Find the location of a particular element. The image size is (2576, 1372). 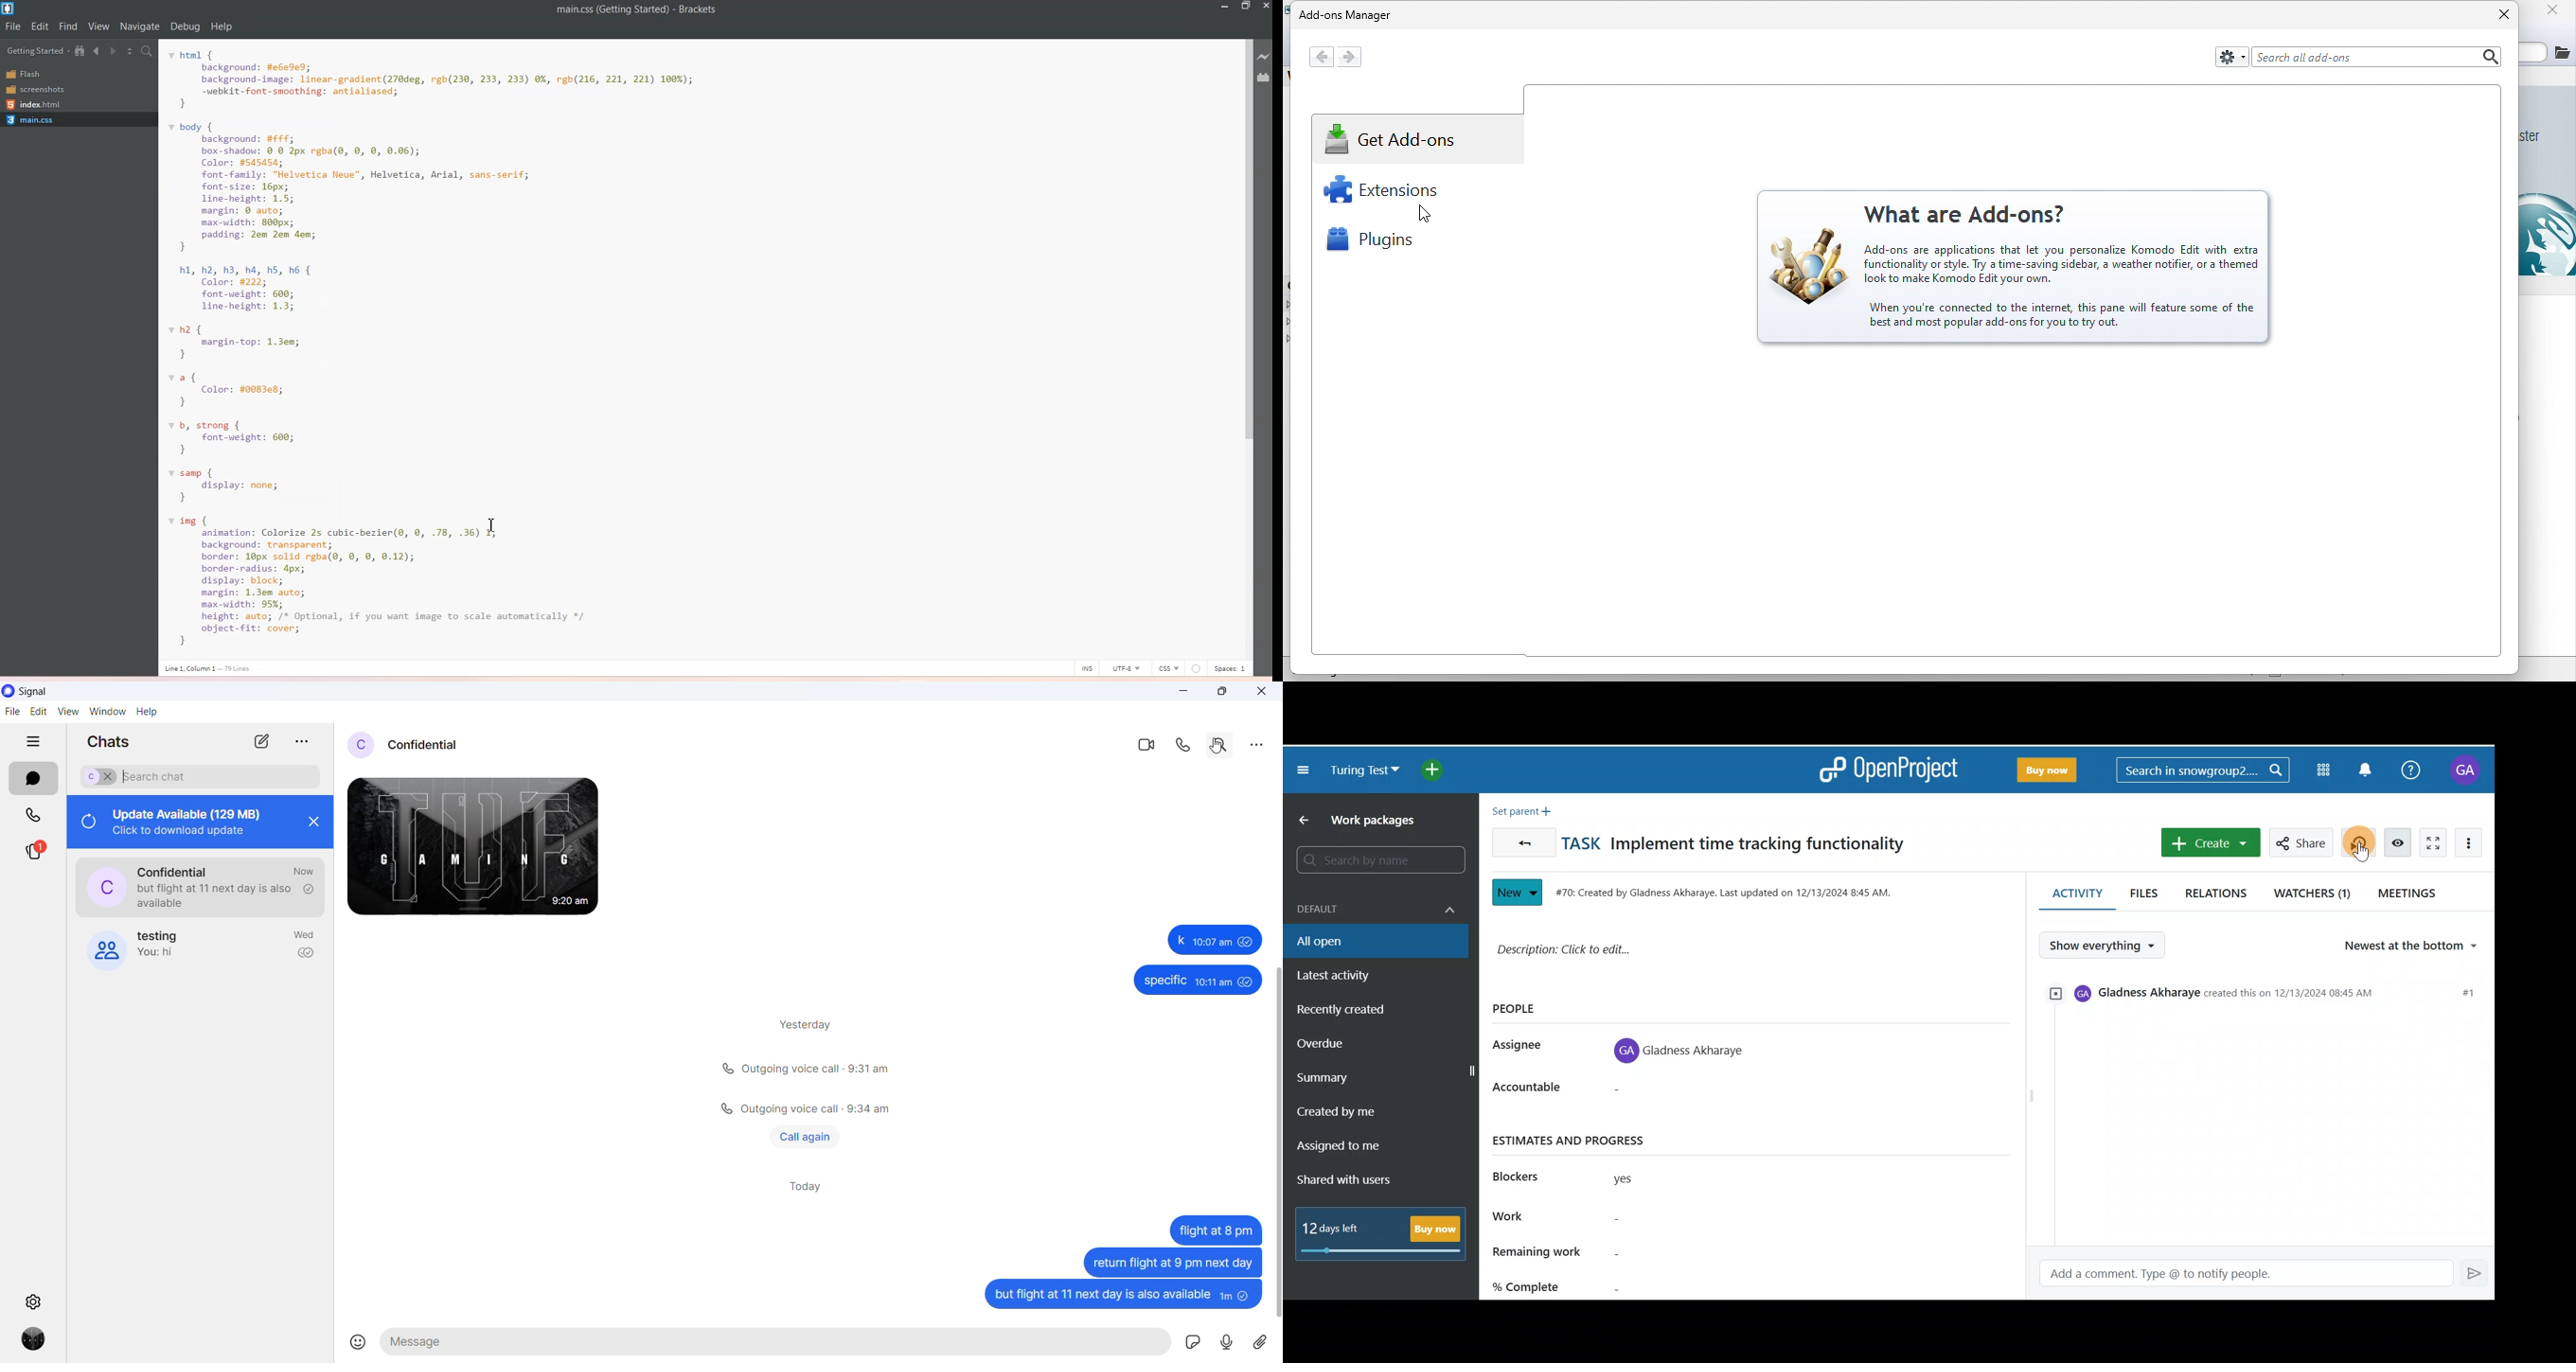

INS is located at coordinates (1087, 668).